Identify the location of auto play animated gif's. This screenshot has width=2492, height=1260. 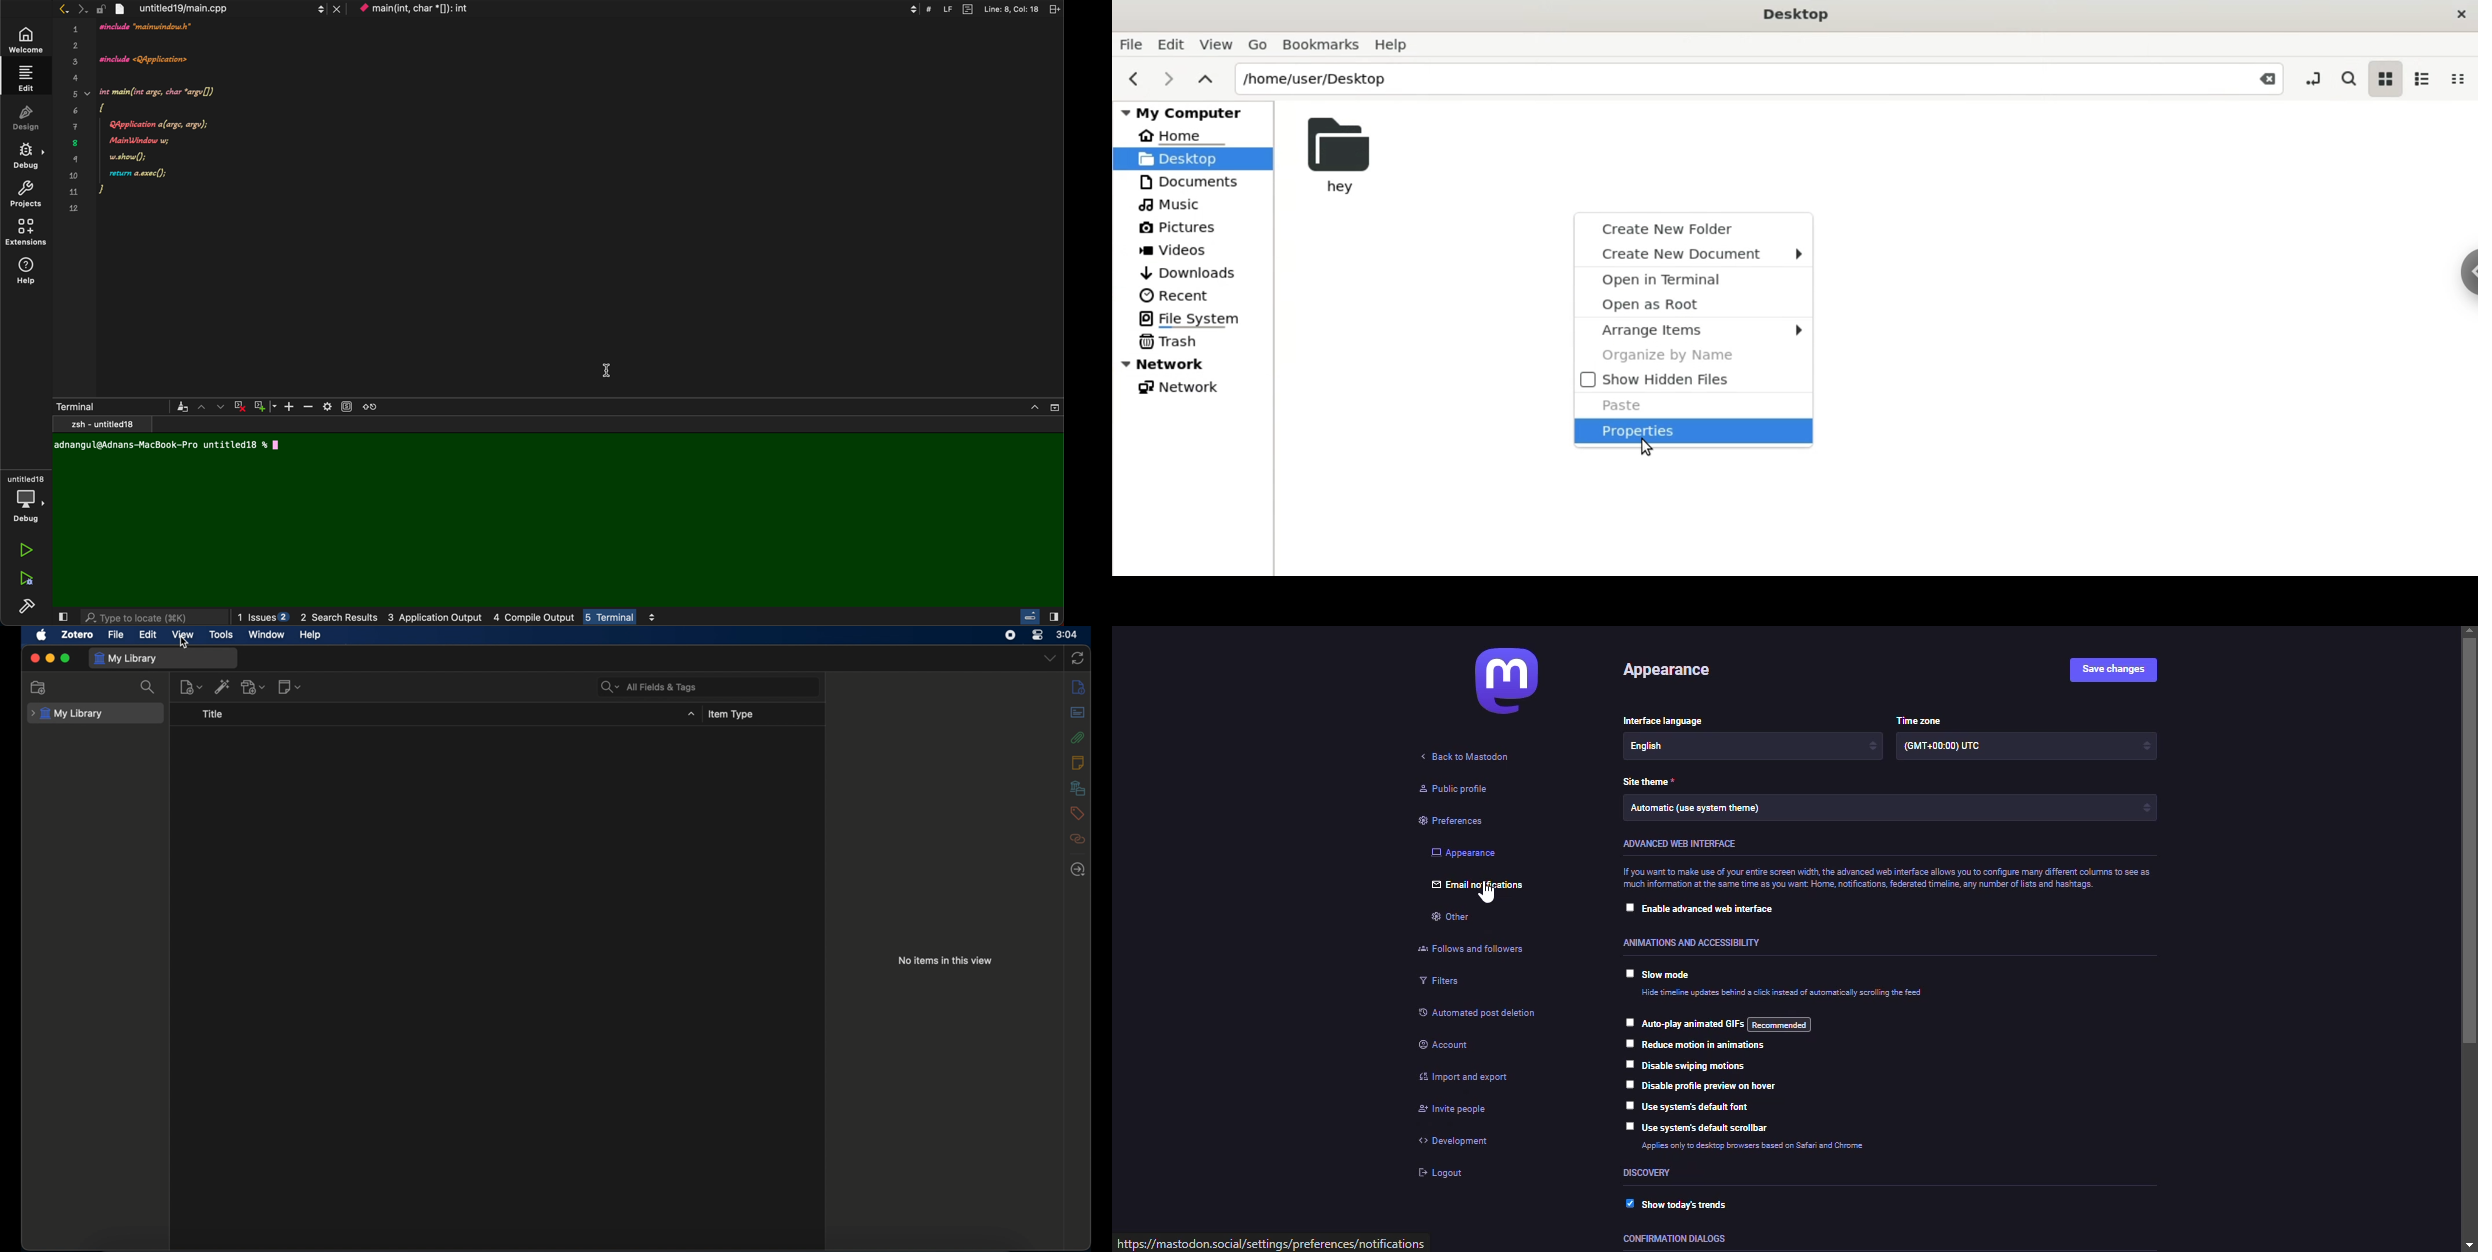
(1735, 1025).